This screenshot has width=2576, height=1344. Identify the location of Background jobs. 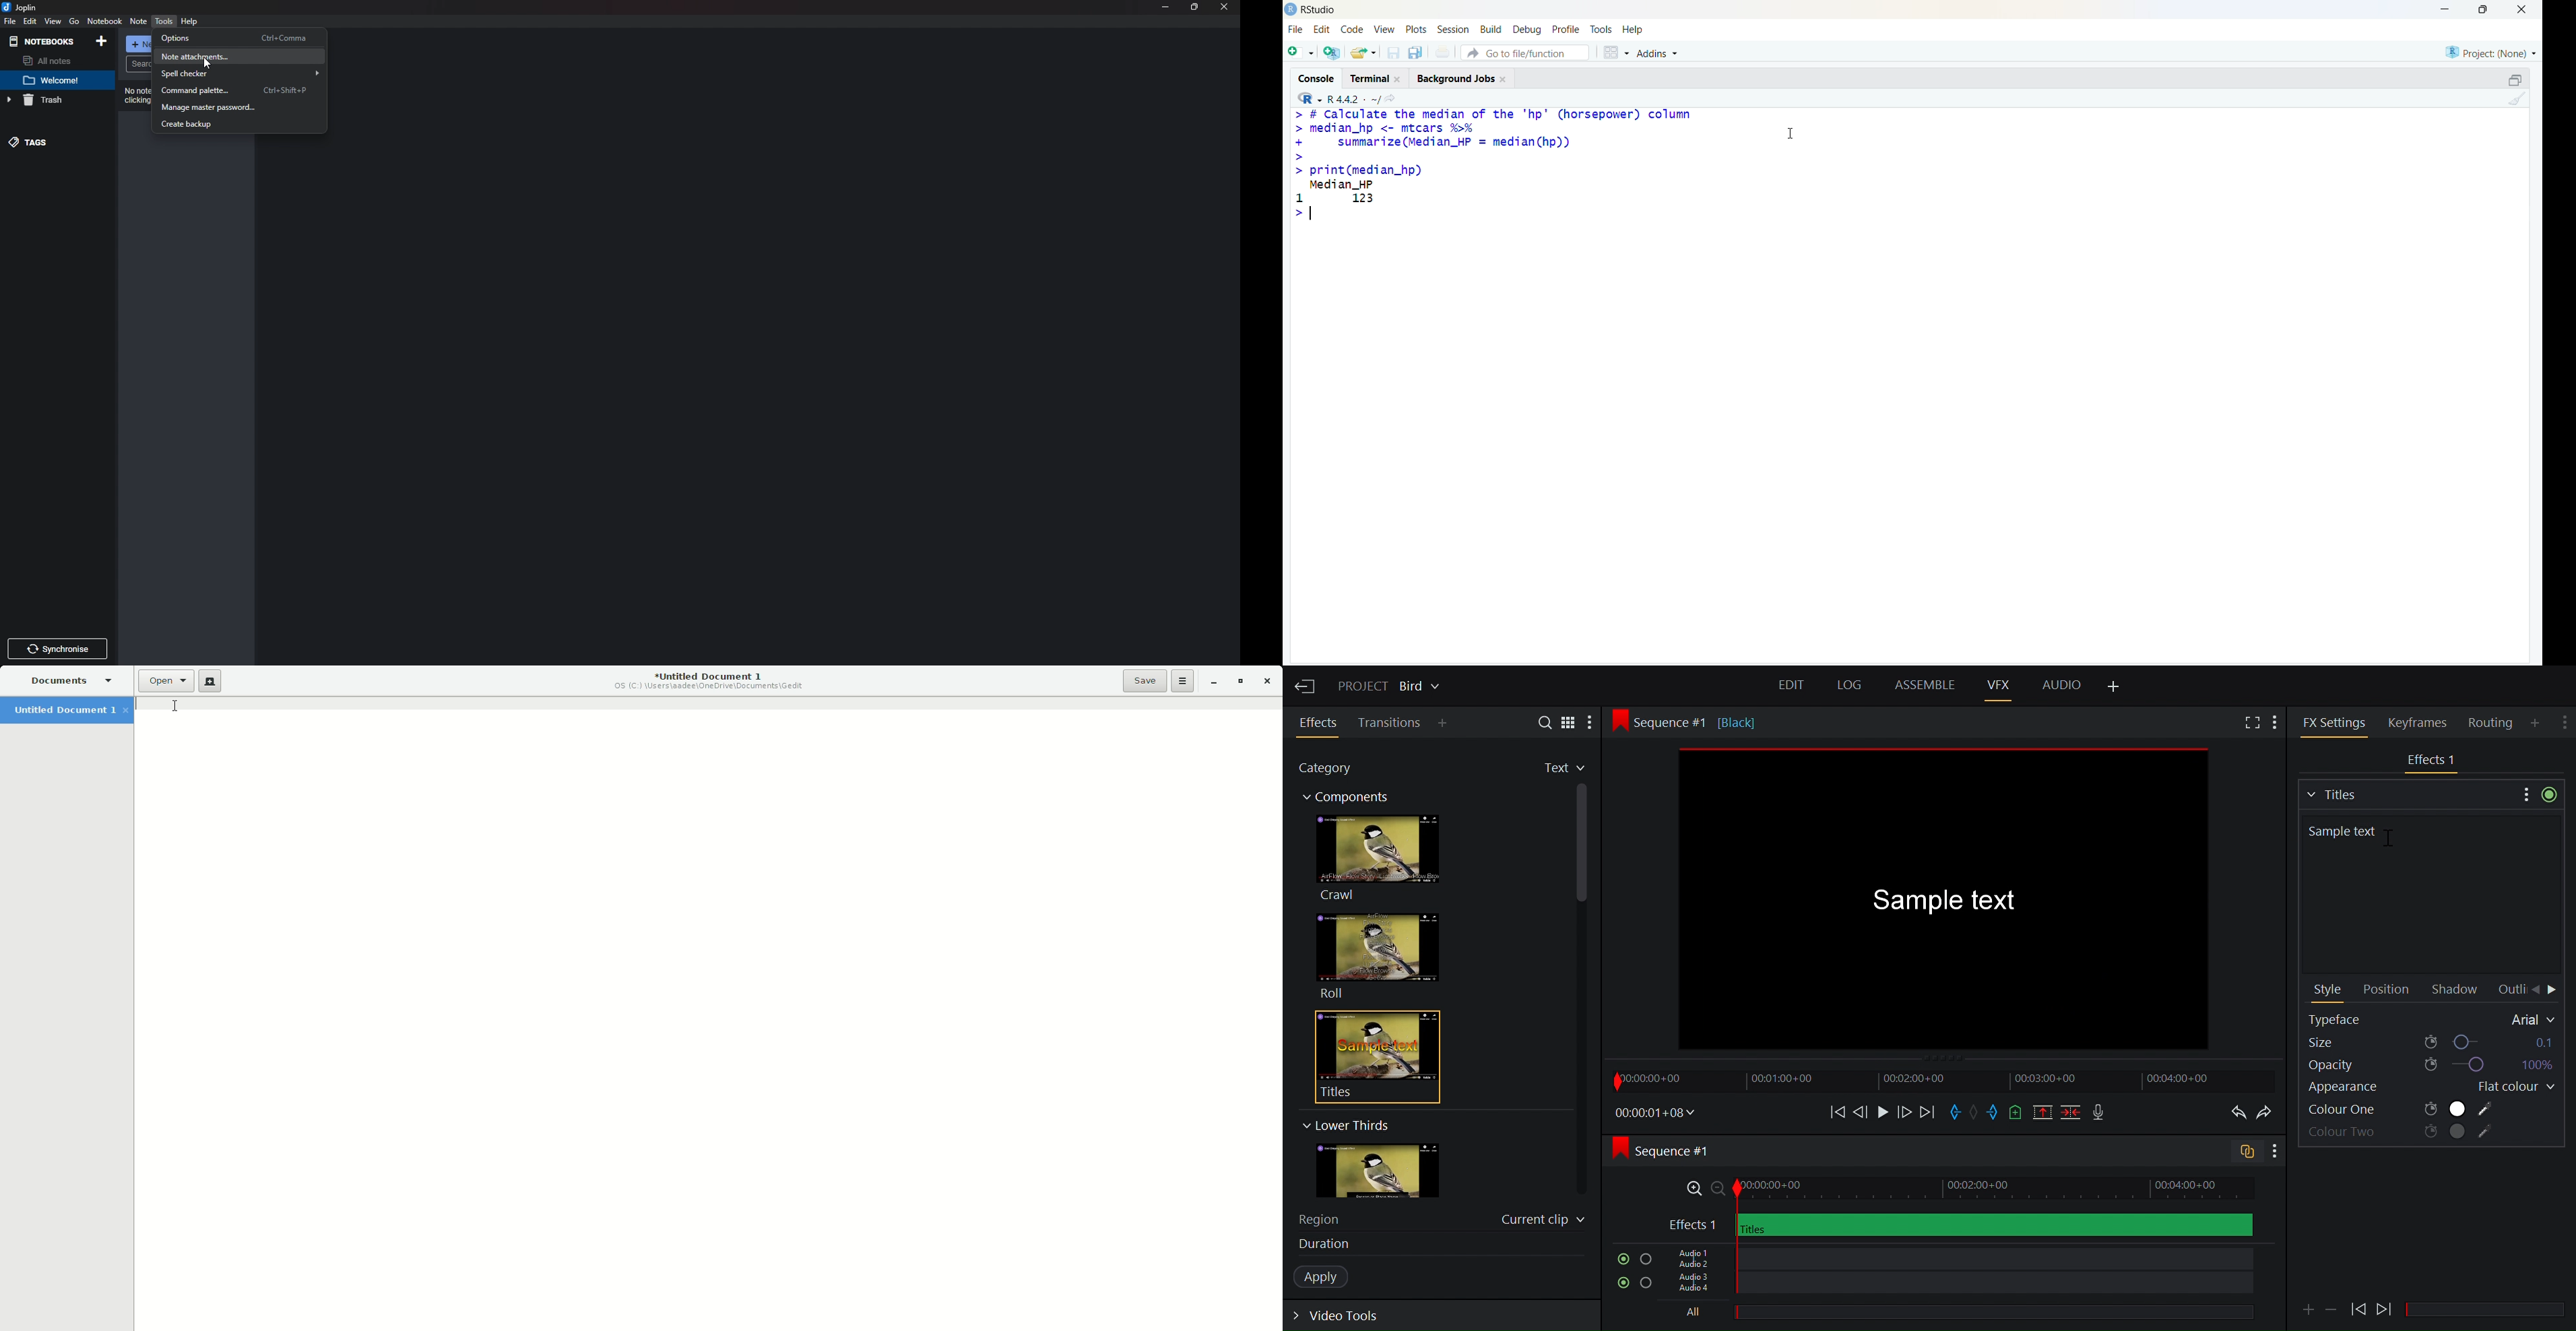
(1455, 79).